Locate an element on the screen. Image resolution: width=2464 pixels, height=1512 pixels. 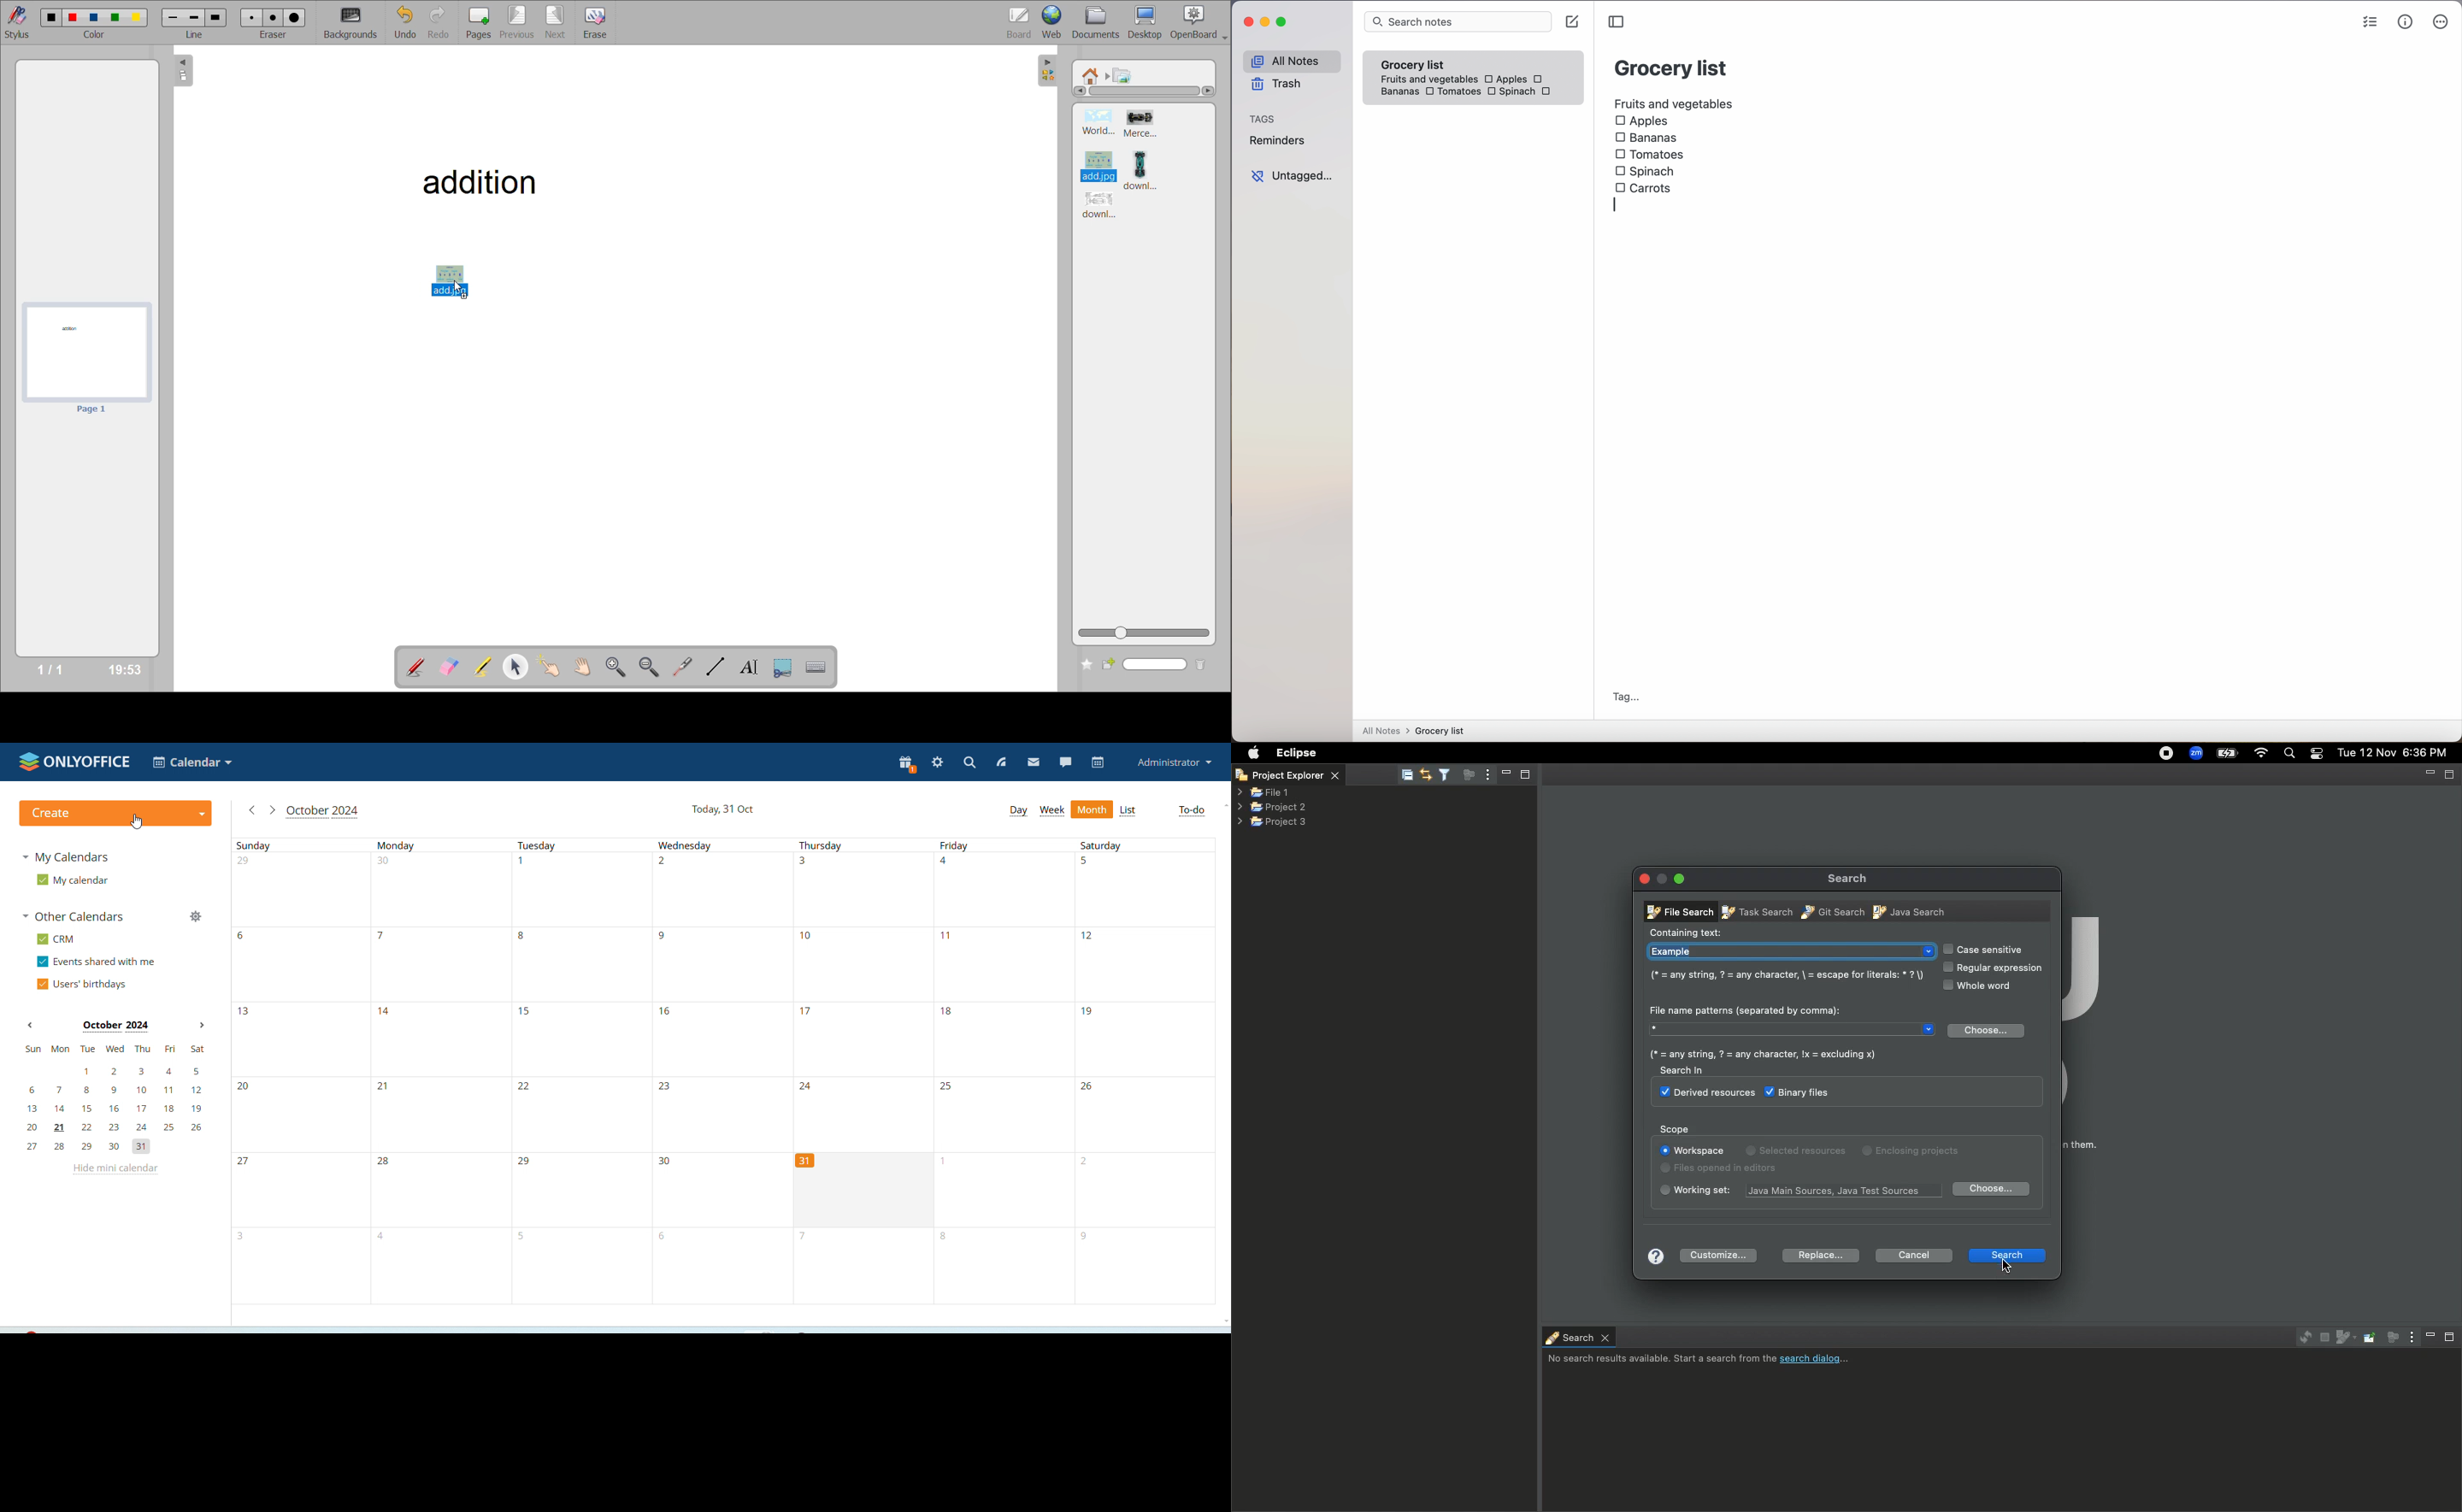
mail is located at coordinates (1034, 762).